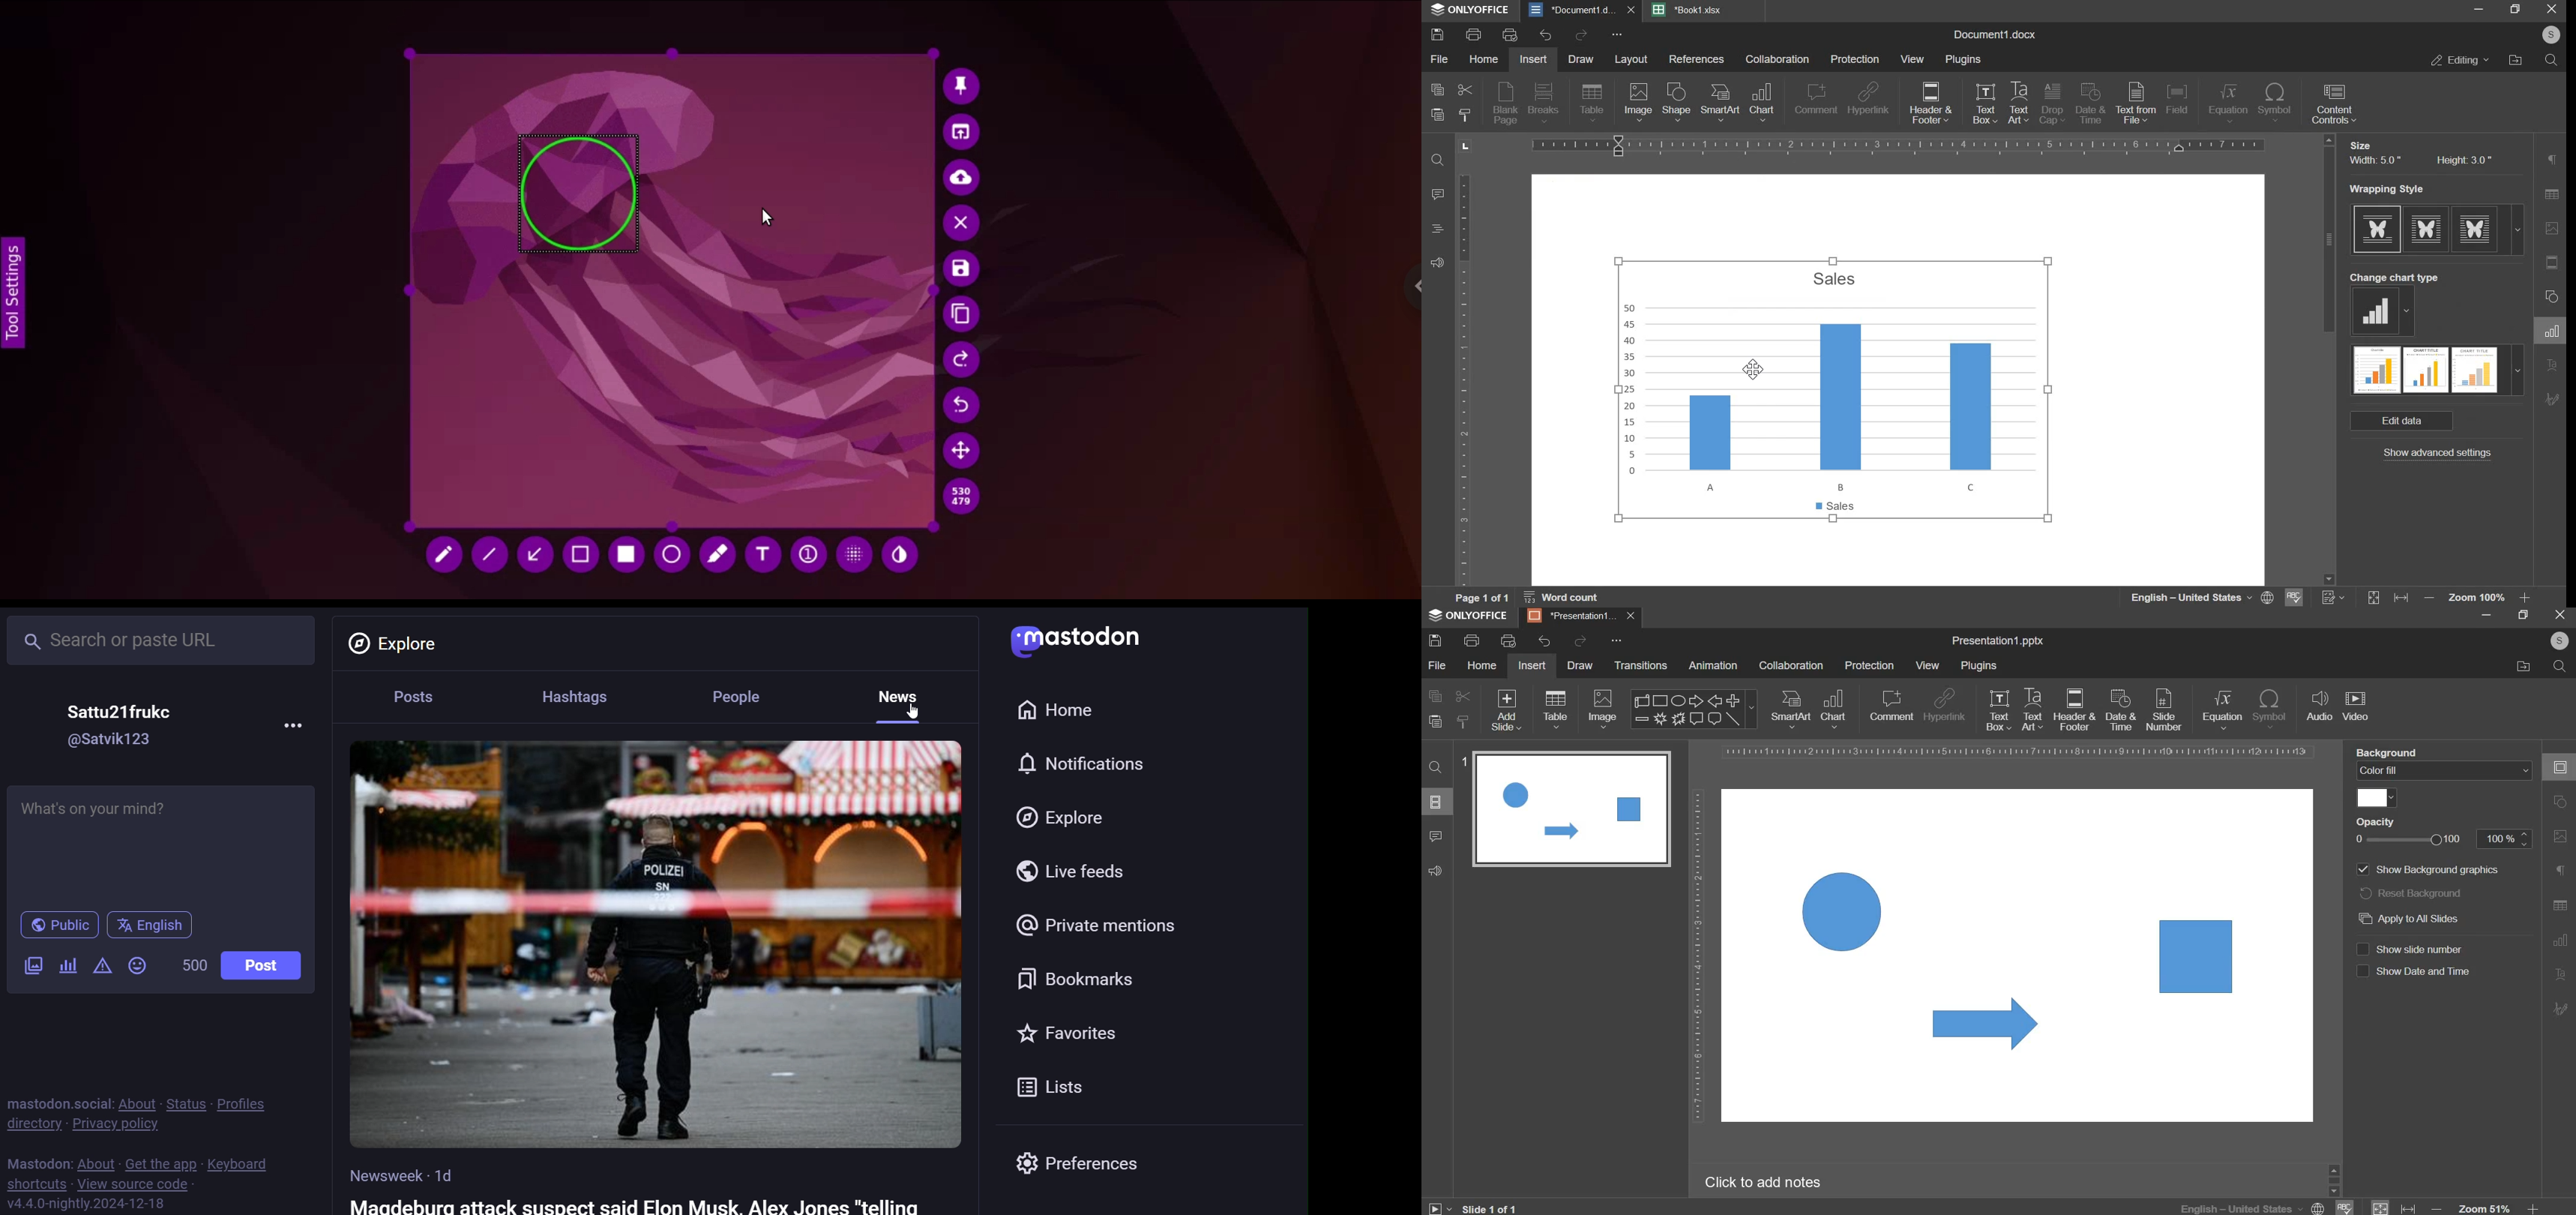 This screenshot has height=1232, width=2576. Describe the element at coordinates (1999, 710) in the screenshot. I see `text box` at that location.